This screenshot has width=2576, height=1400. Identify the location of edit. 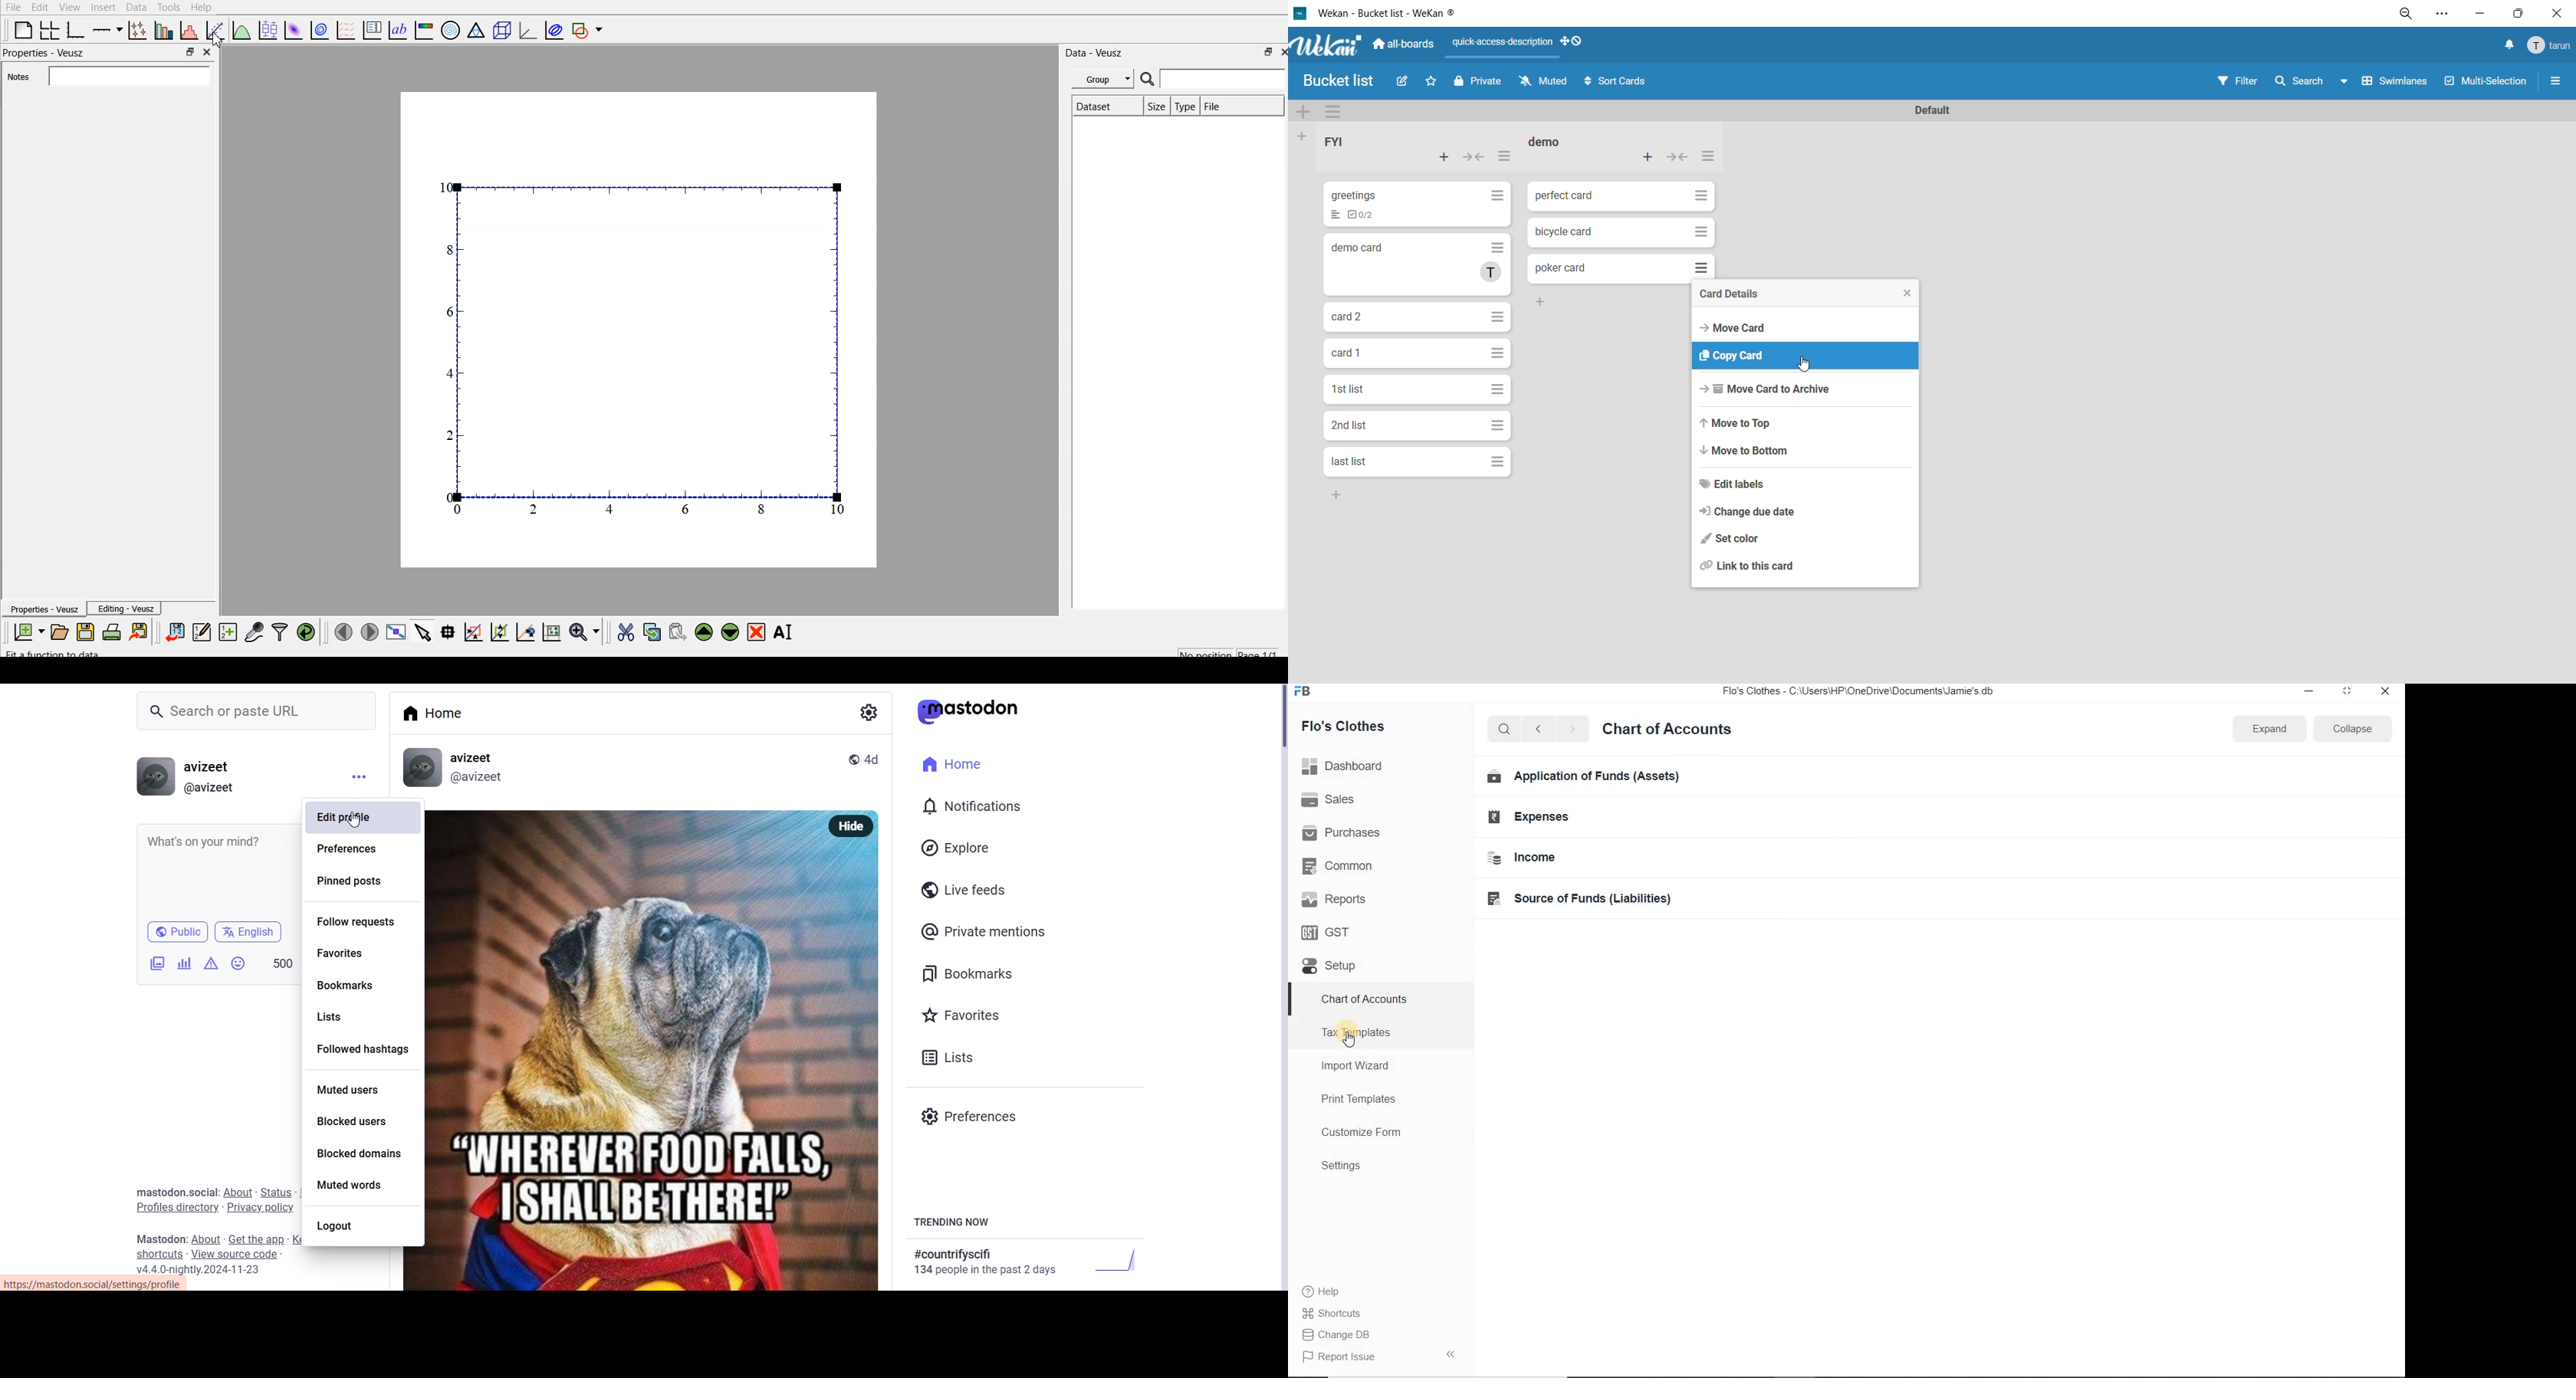
(38, 7).